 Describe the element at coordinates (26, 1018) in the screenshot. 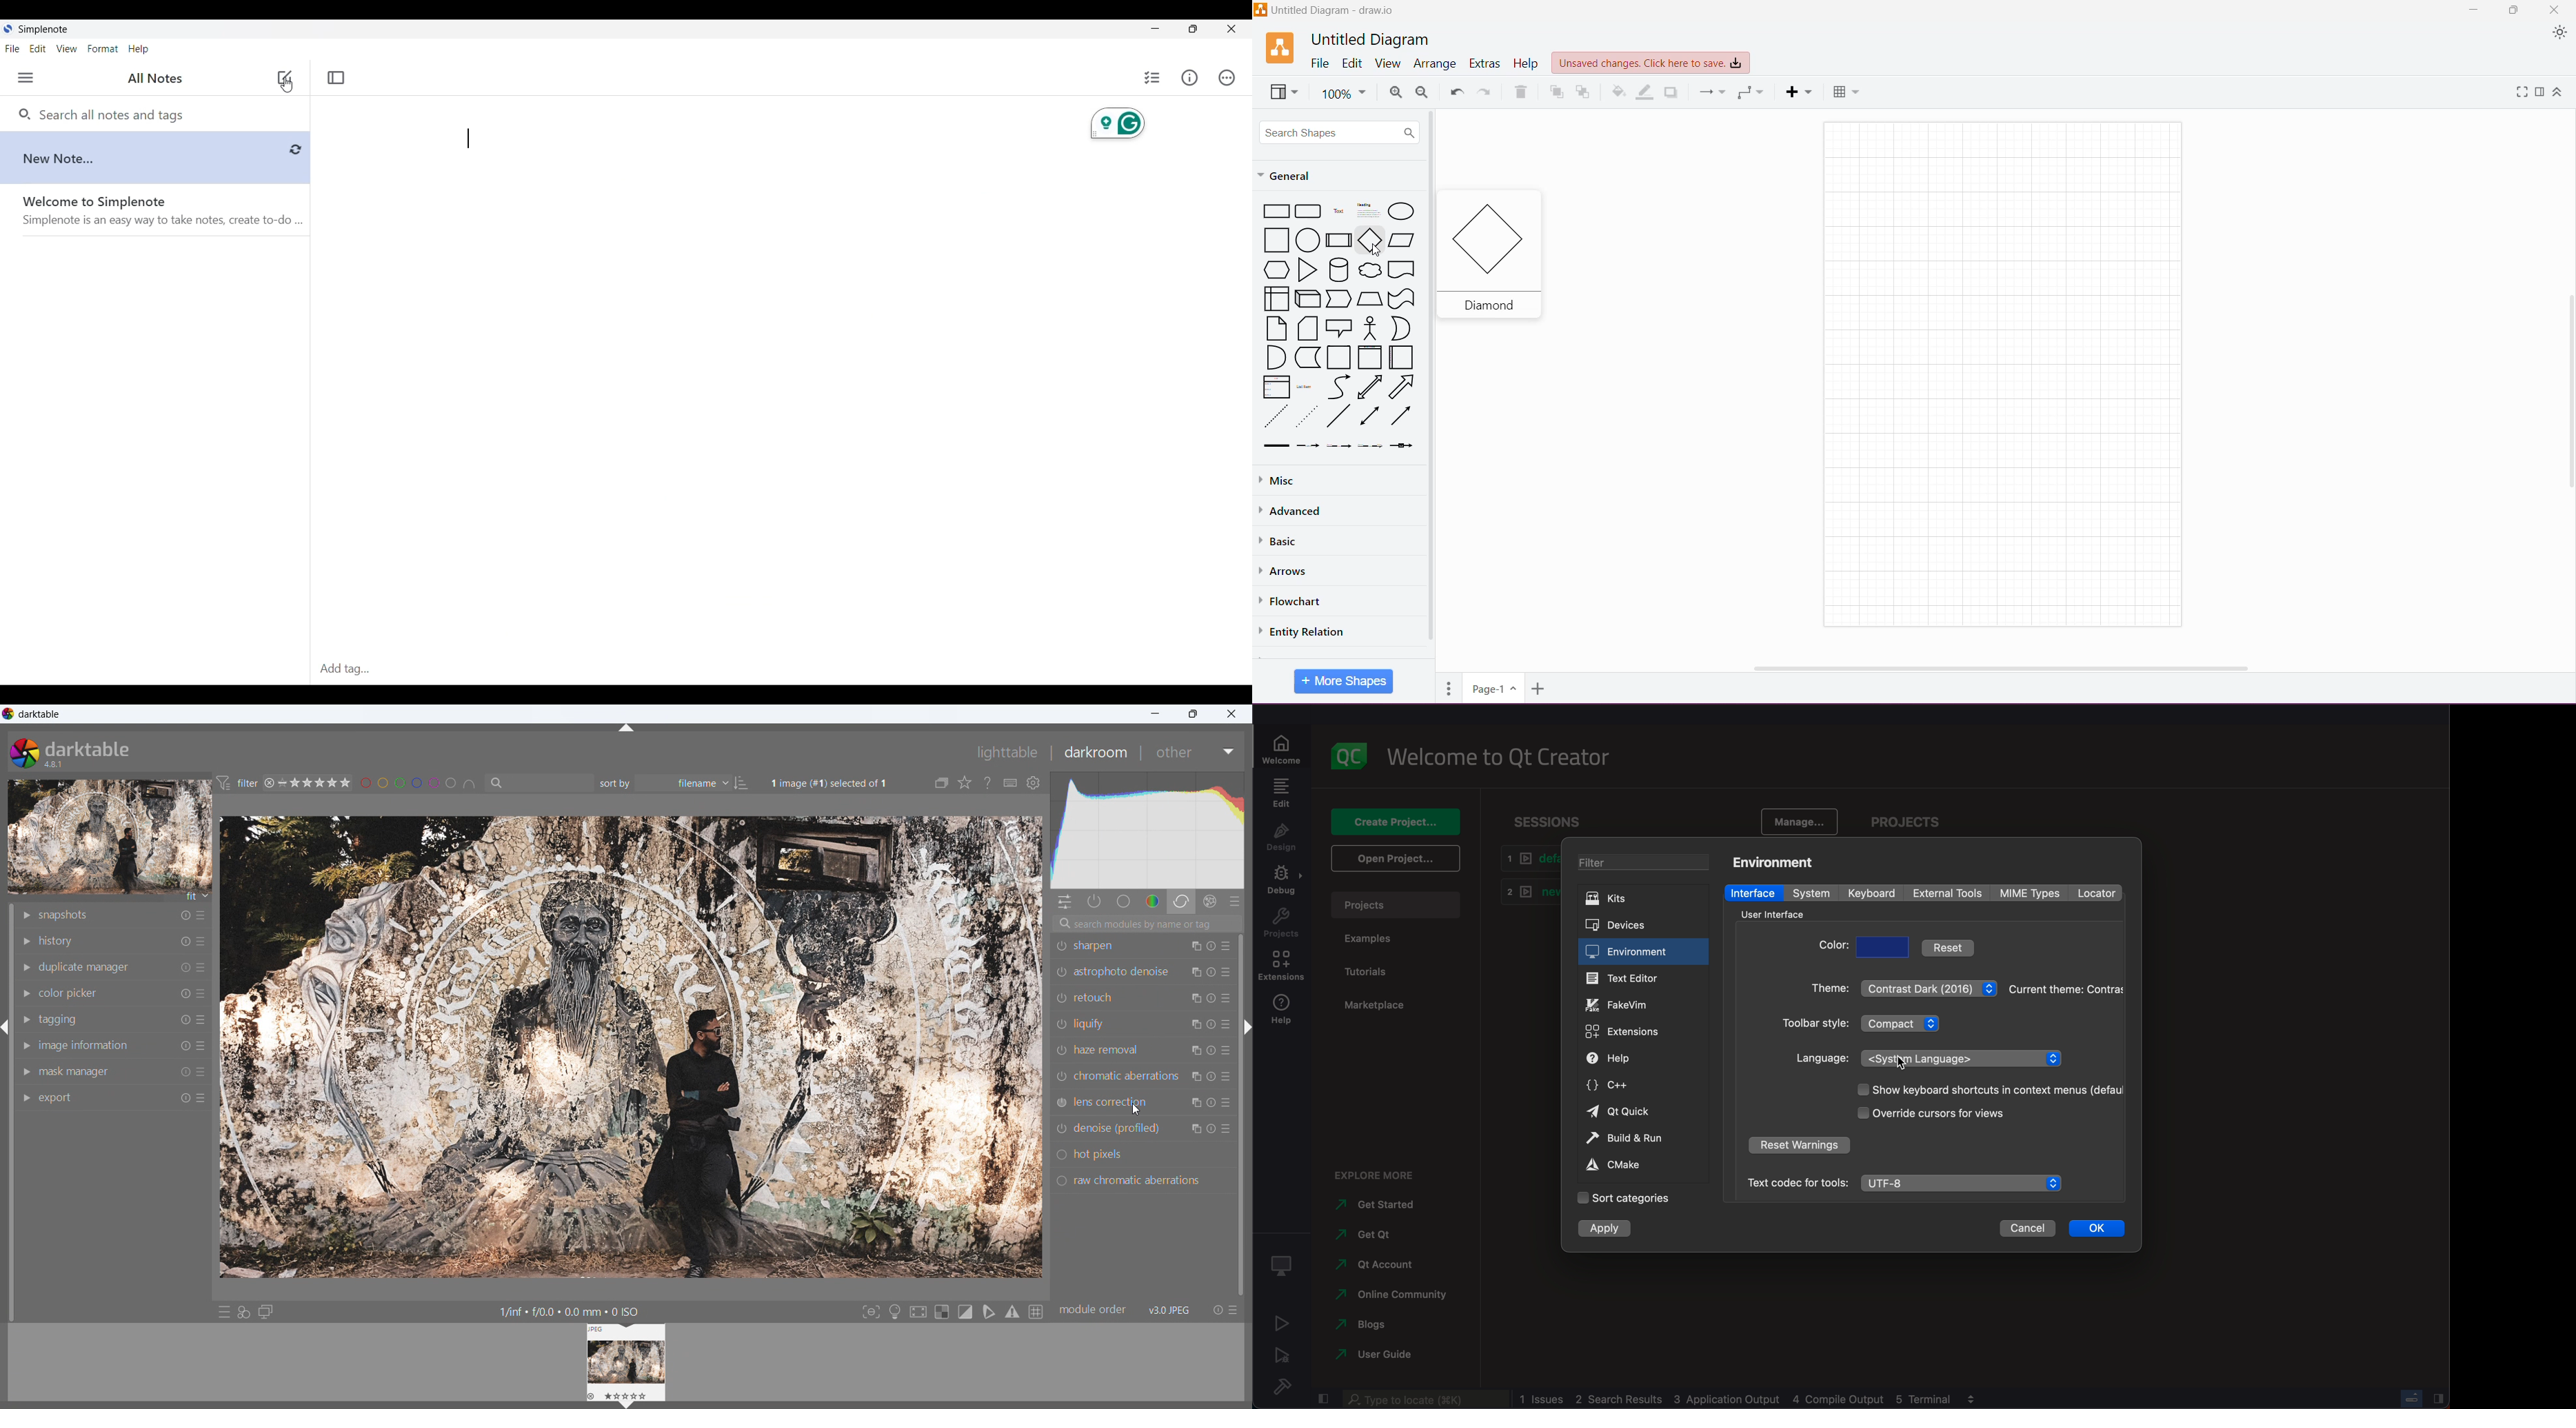

I see `show module` at that location.